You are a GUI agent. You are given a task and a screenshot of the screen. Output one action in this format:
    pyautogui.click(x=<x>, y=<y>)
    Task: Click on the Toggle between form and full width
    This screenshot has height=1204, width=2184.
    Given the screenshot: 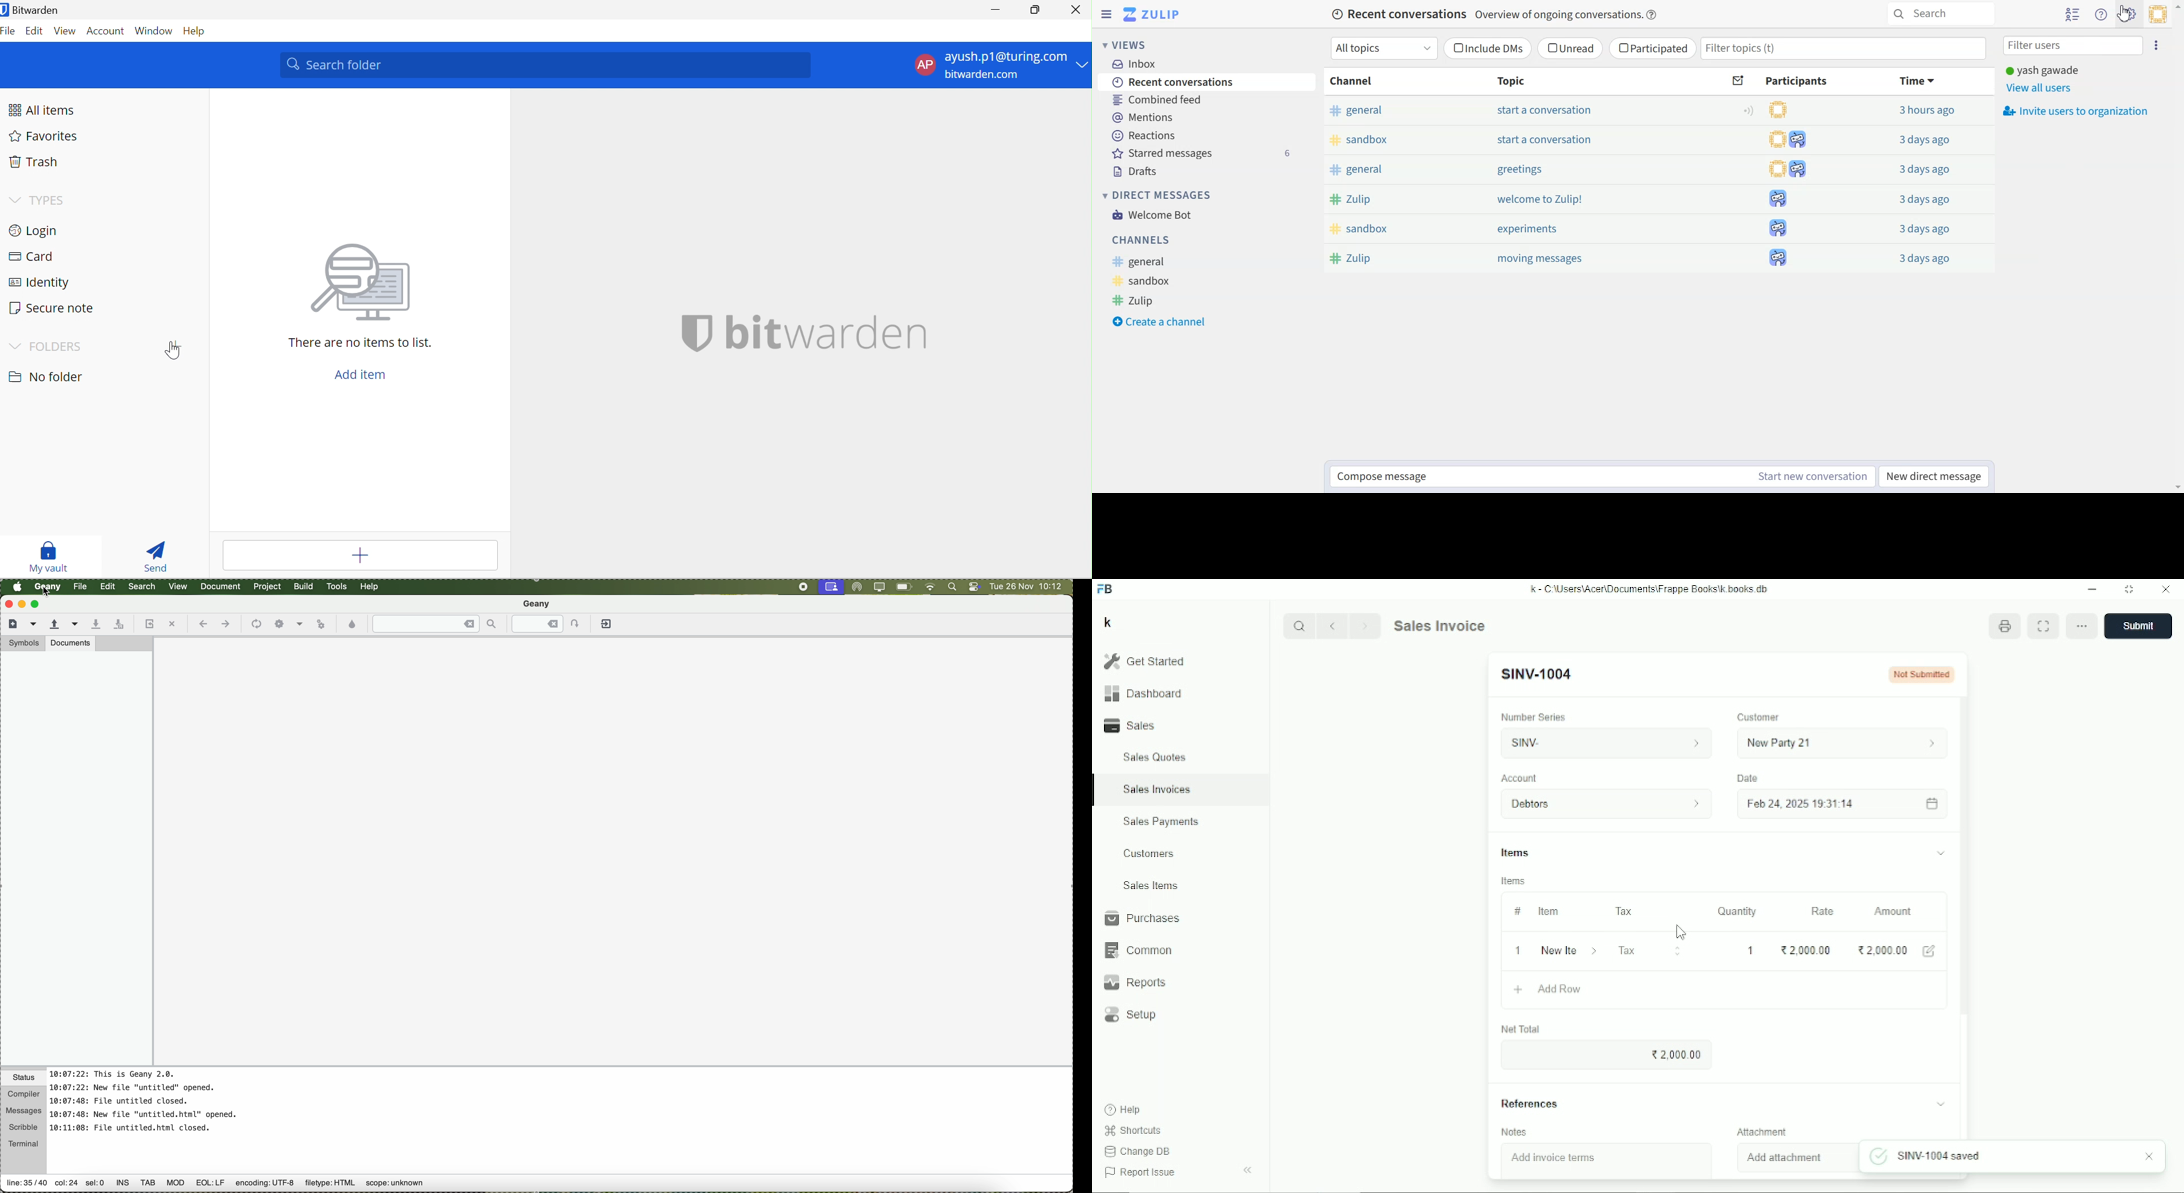 What is the action you would take?
    pyautogui.click(x=2130, y=590)
    